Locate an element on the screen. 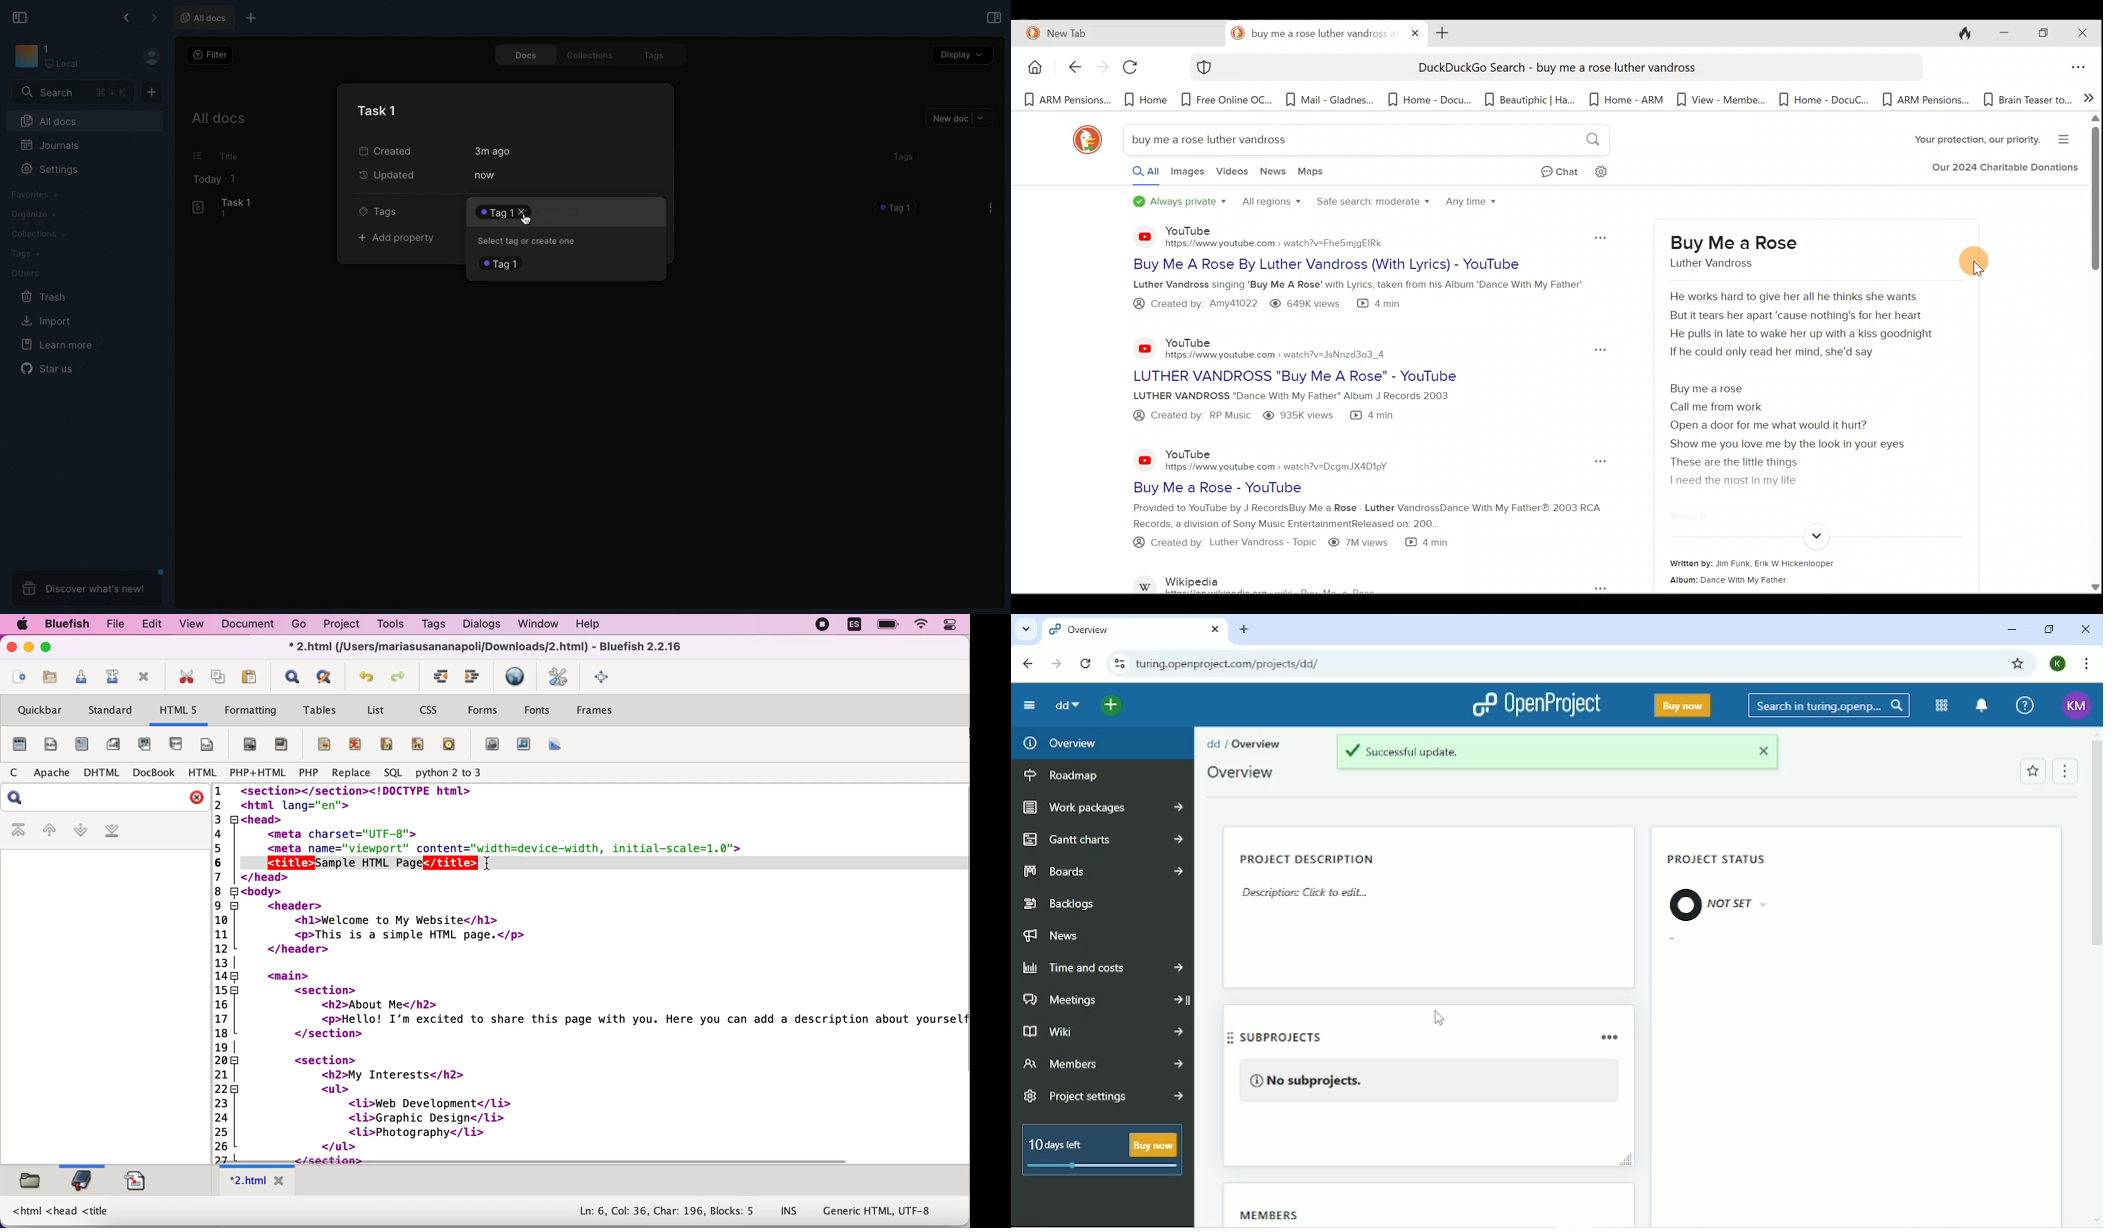 This screenshot has height=1232, width=2128. 1 Local is located at coordinates (63, 56).